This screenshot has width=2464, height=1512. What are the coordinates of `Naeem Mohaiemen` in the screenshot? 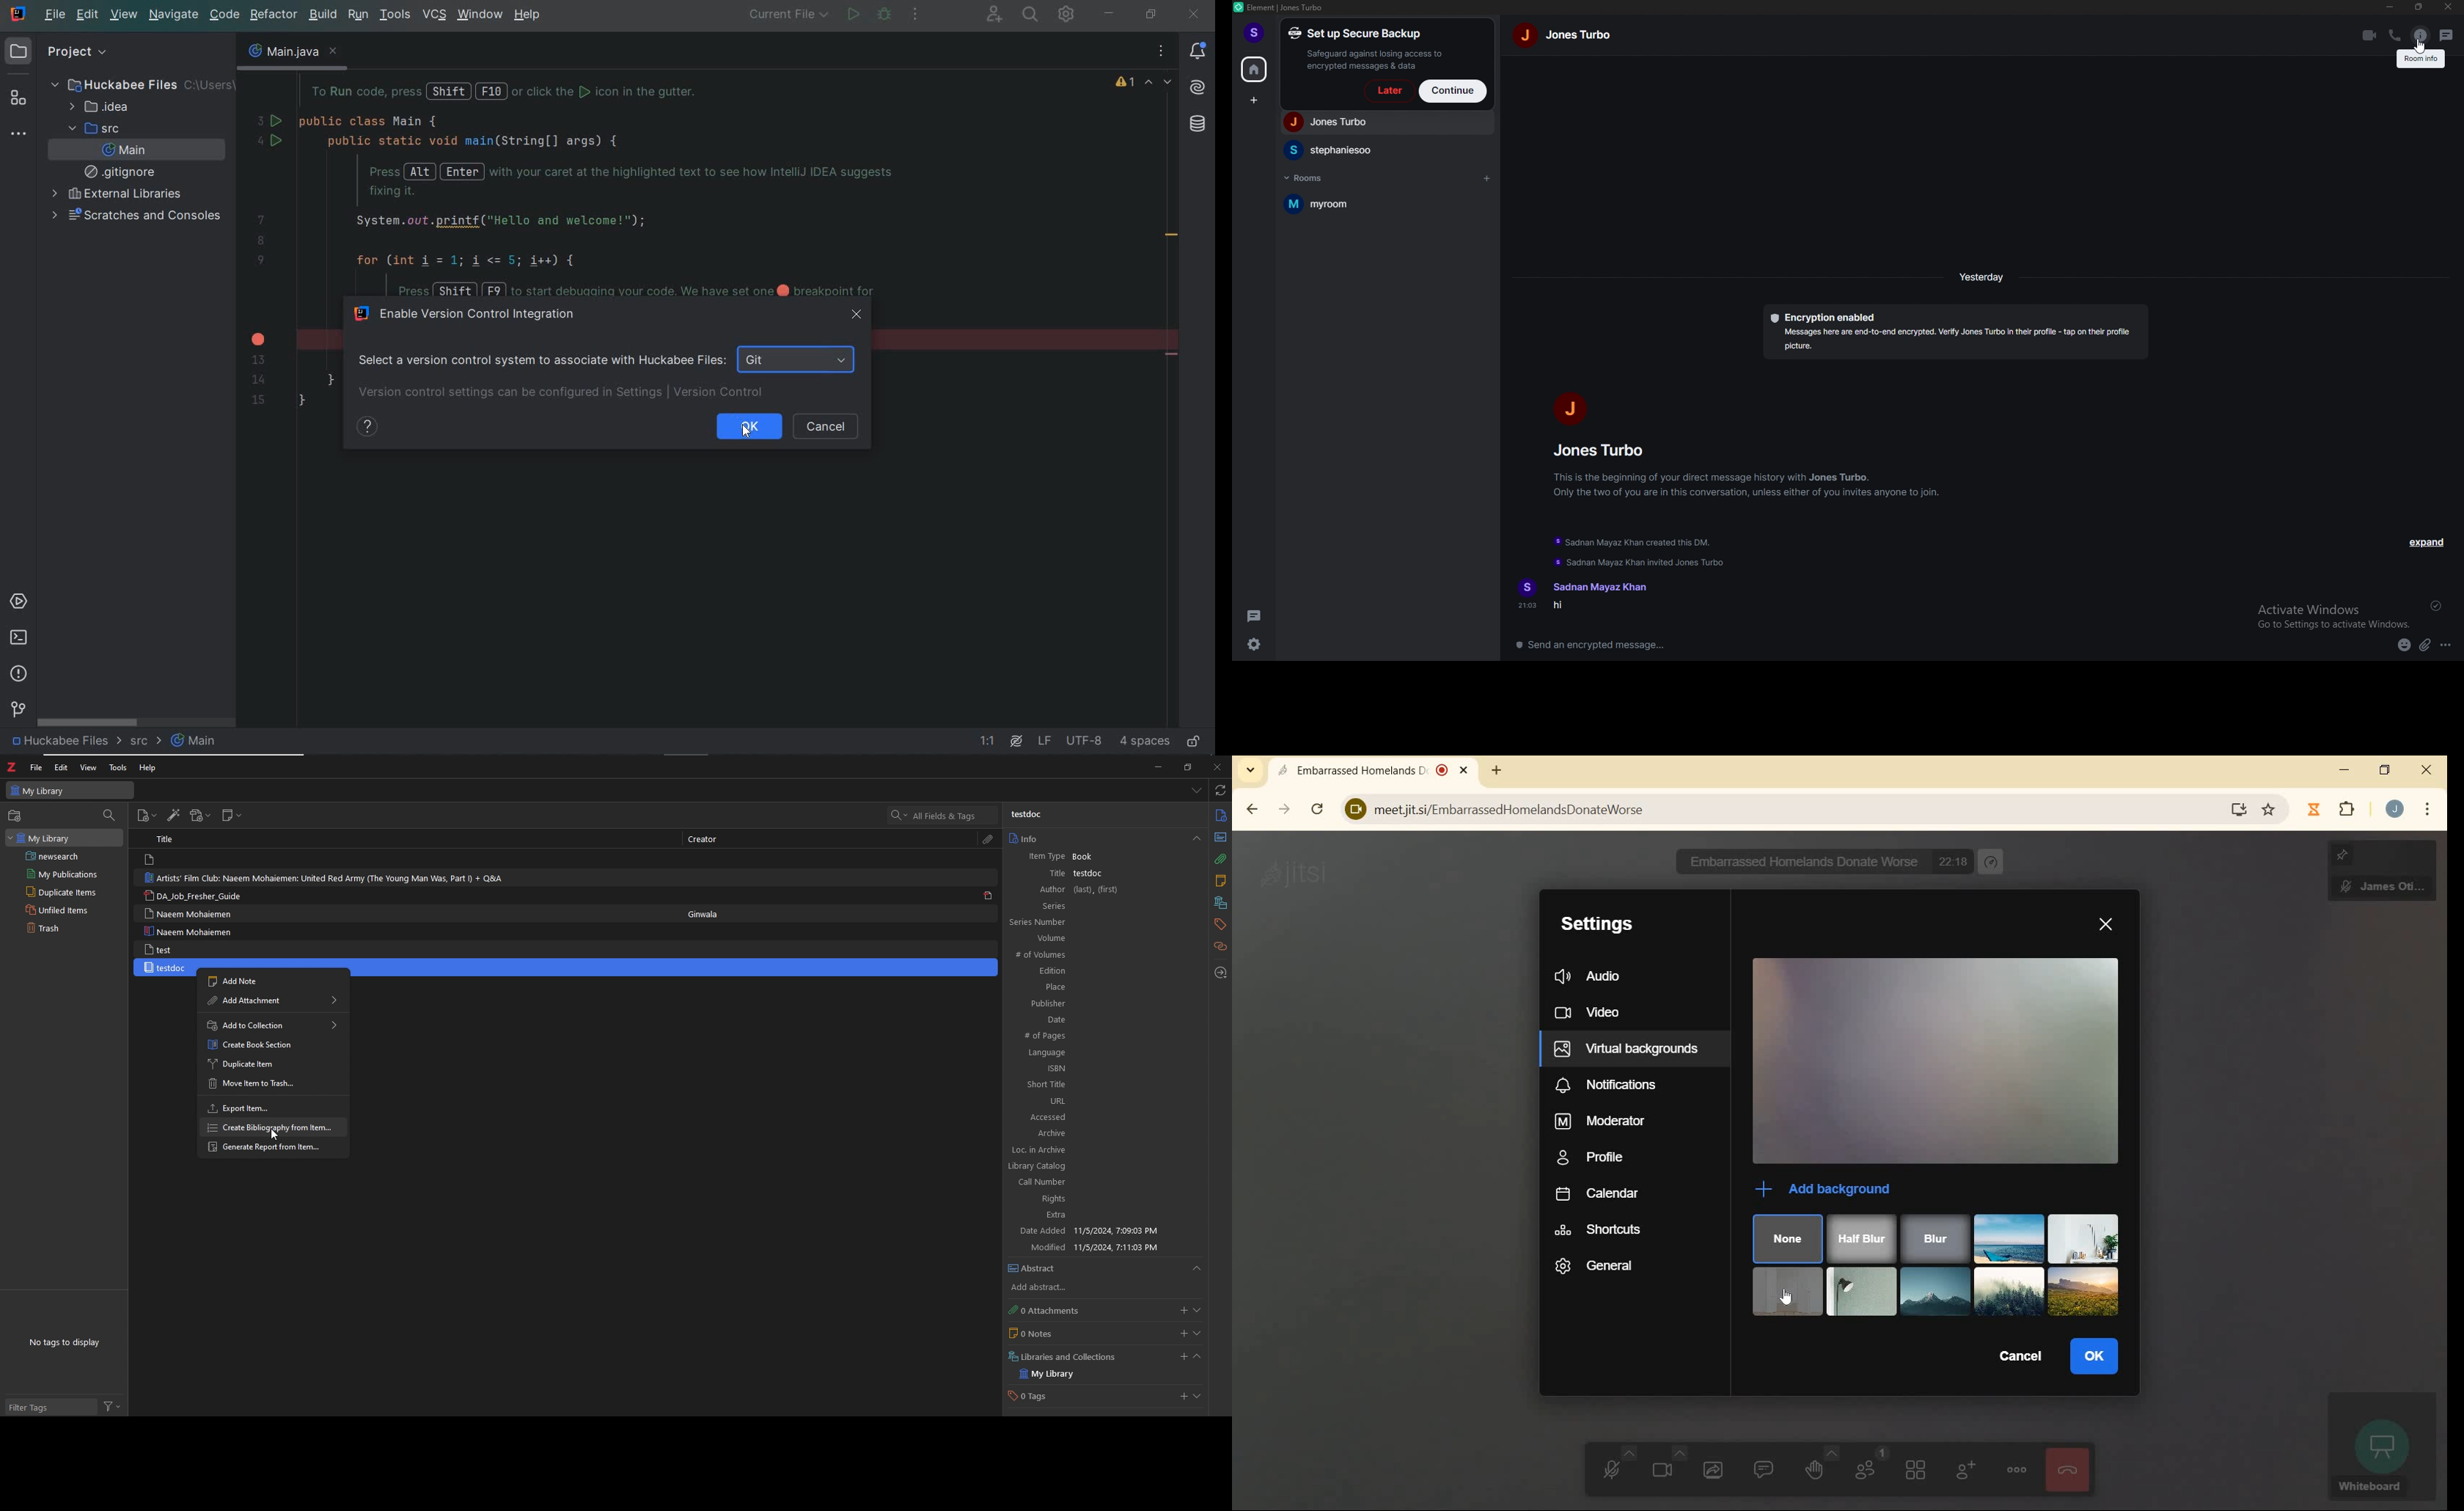 It's located at (188, 913).